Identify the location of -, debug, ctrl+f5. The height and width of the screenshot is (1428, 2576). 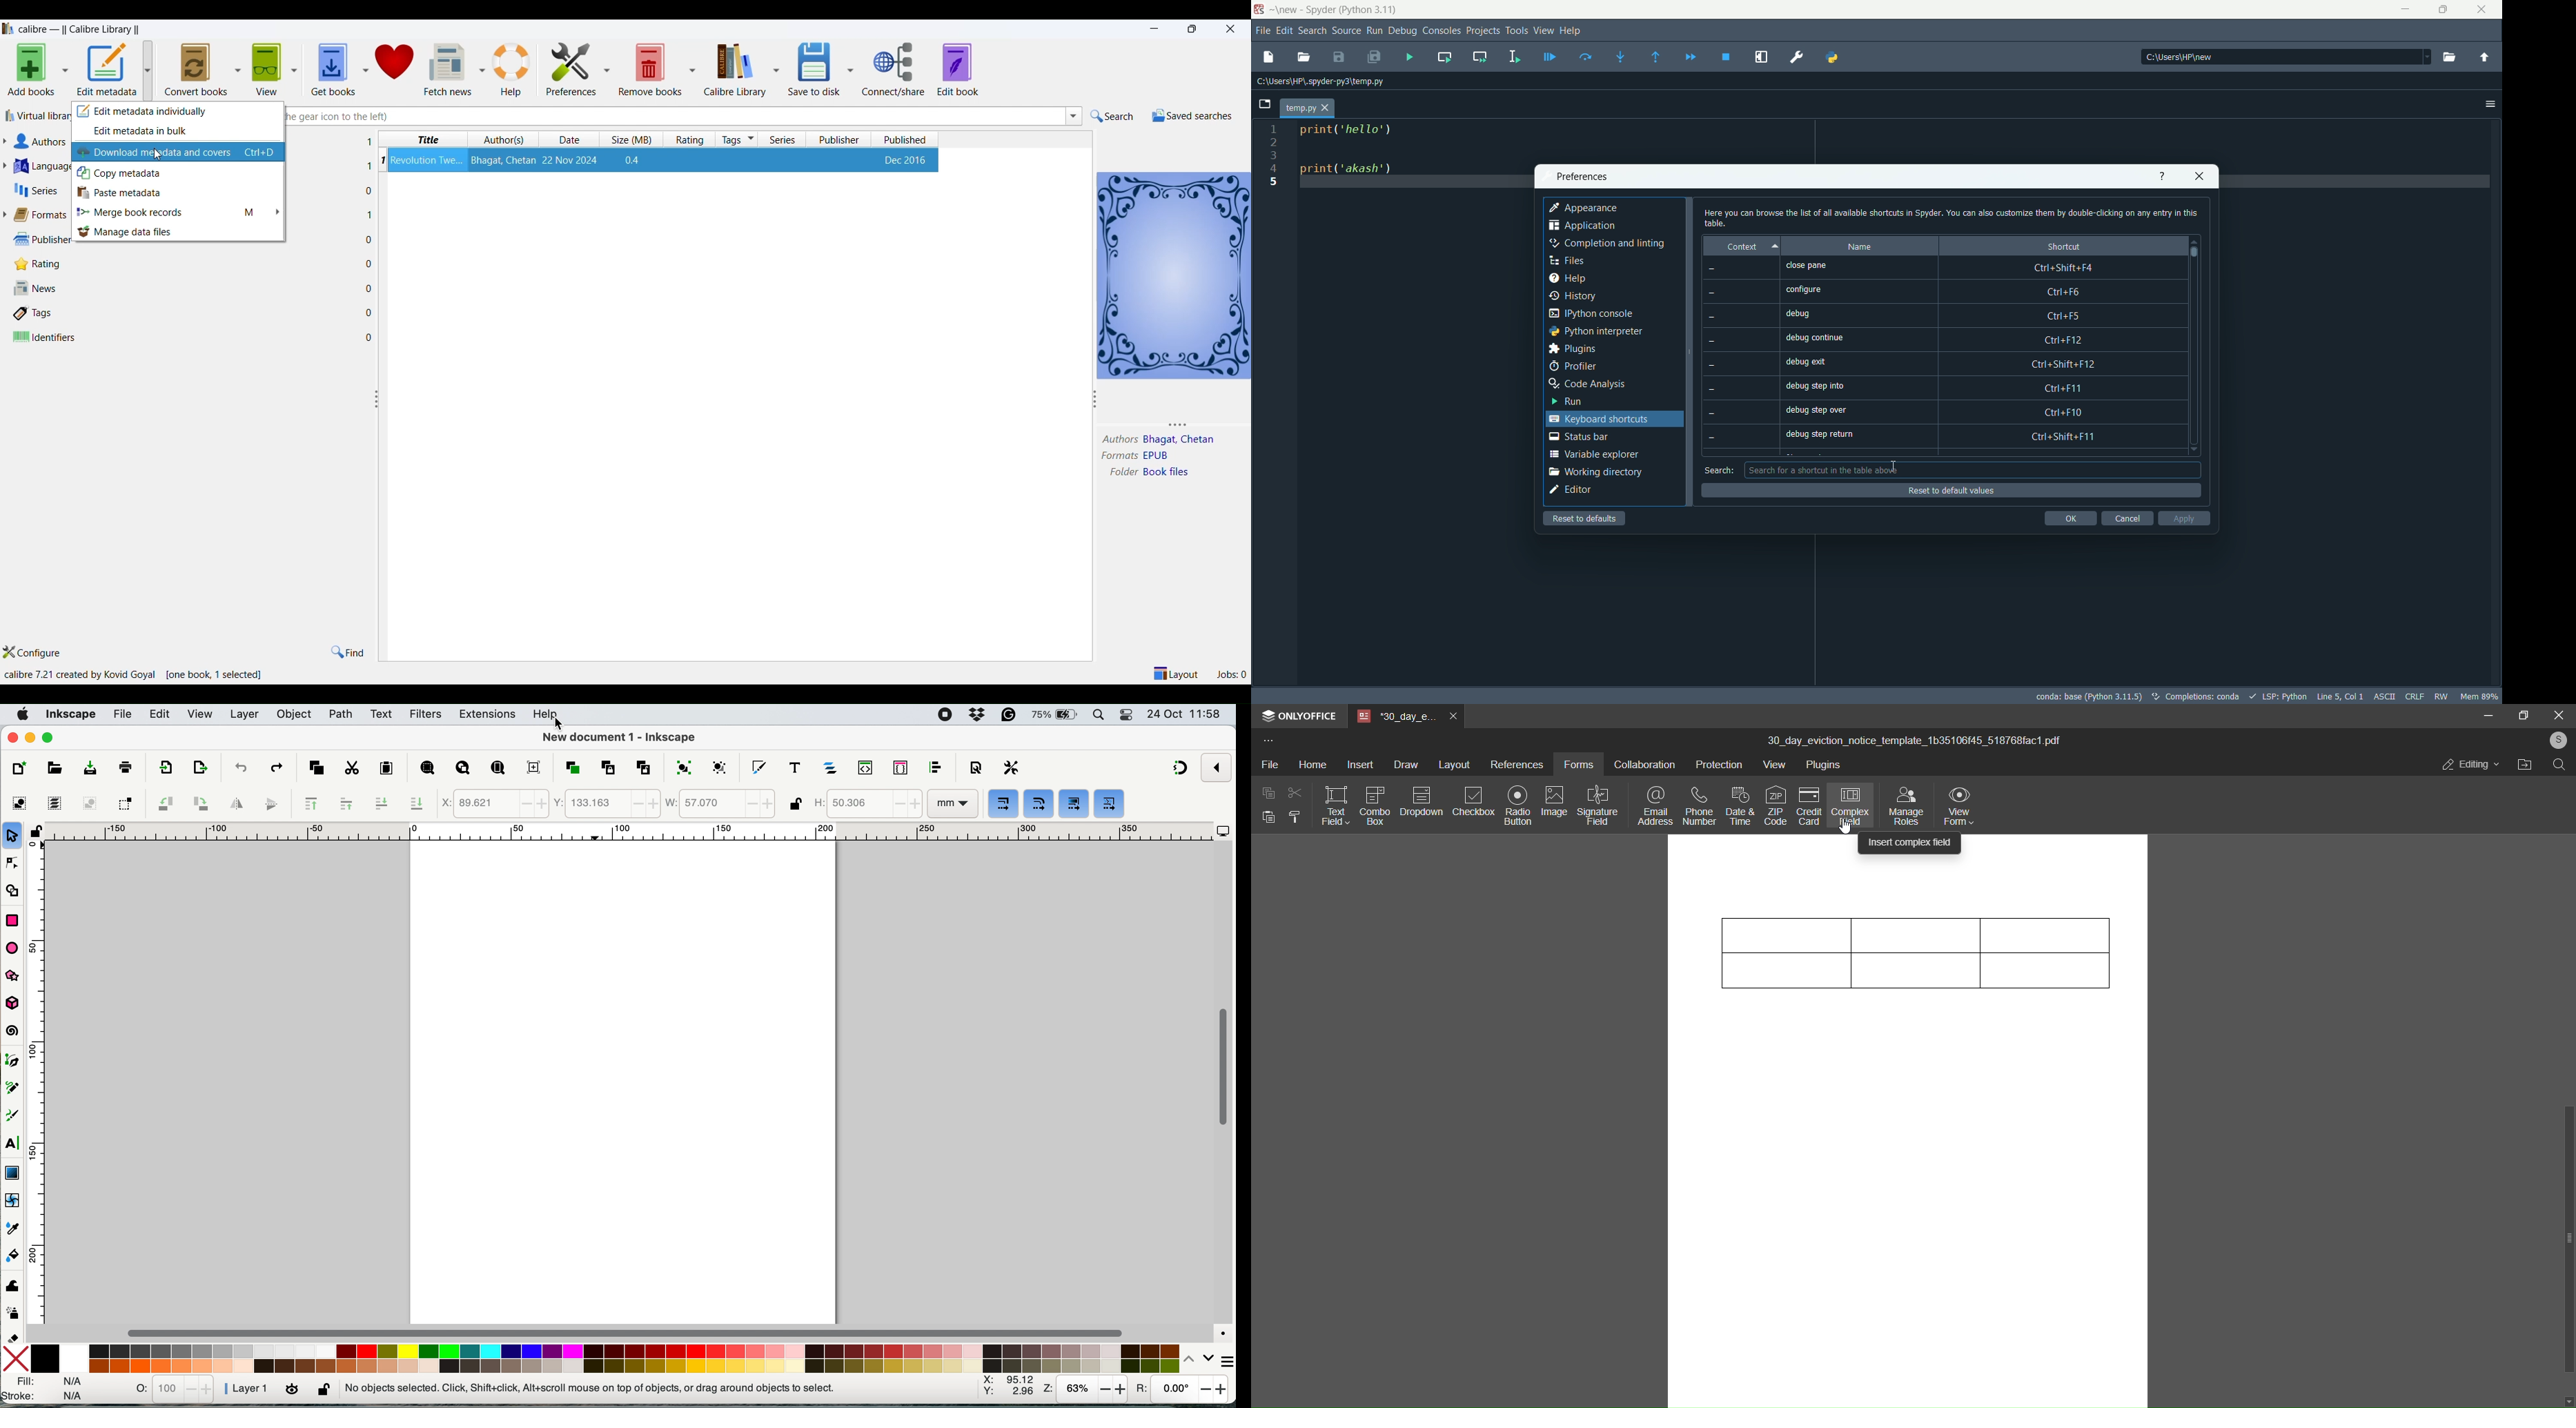
(1936, 315).